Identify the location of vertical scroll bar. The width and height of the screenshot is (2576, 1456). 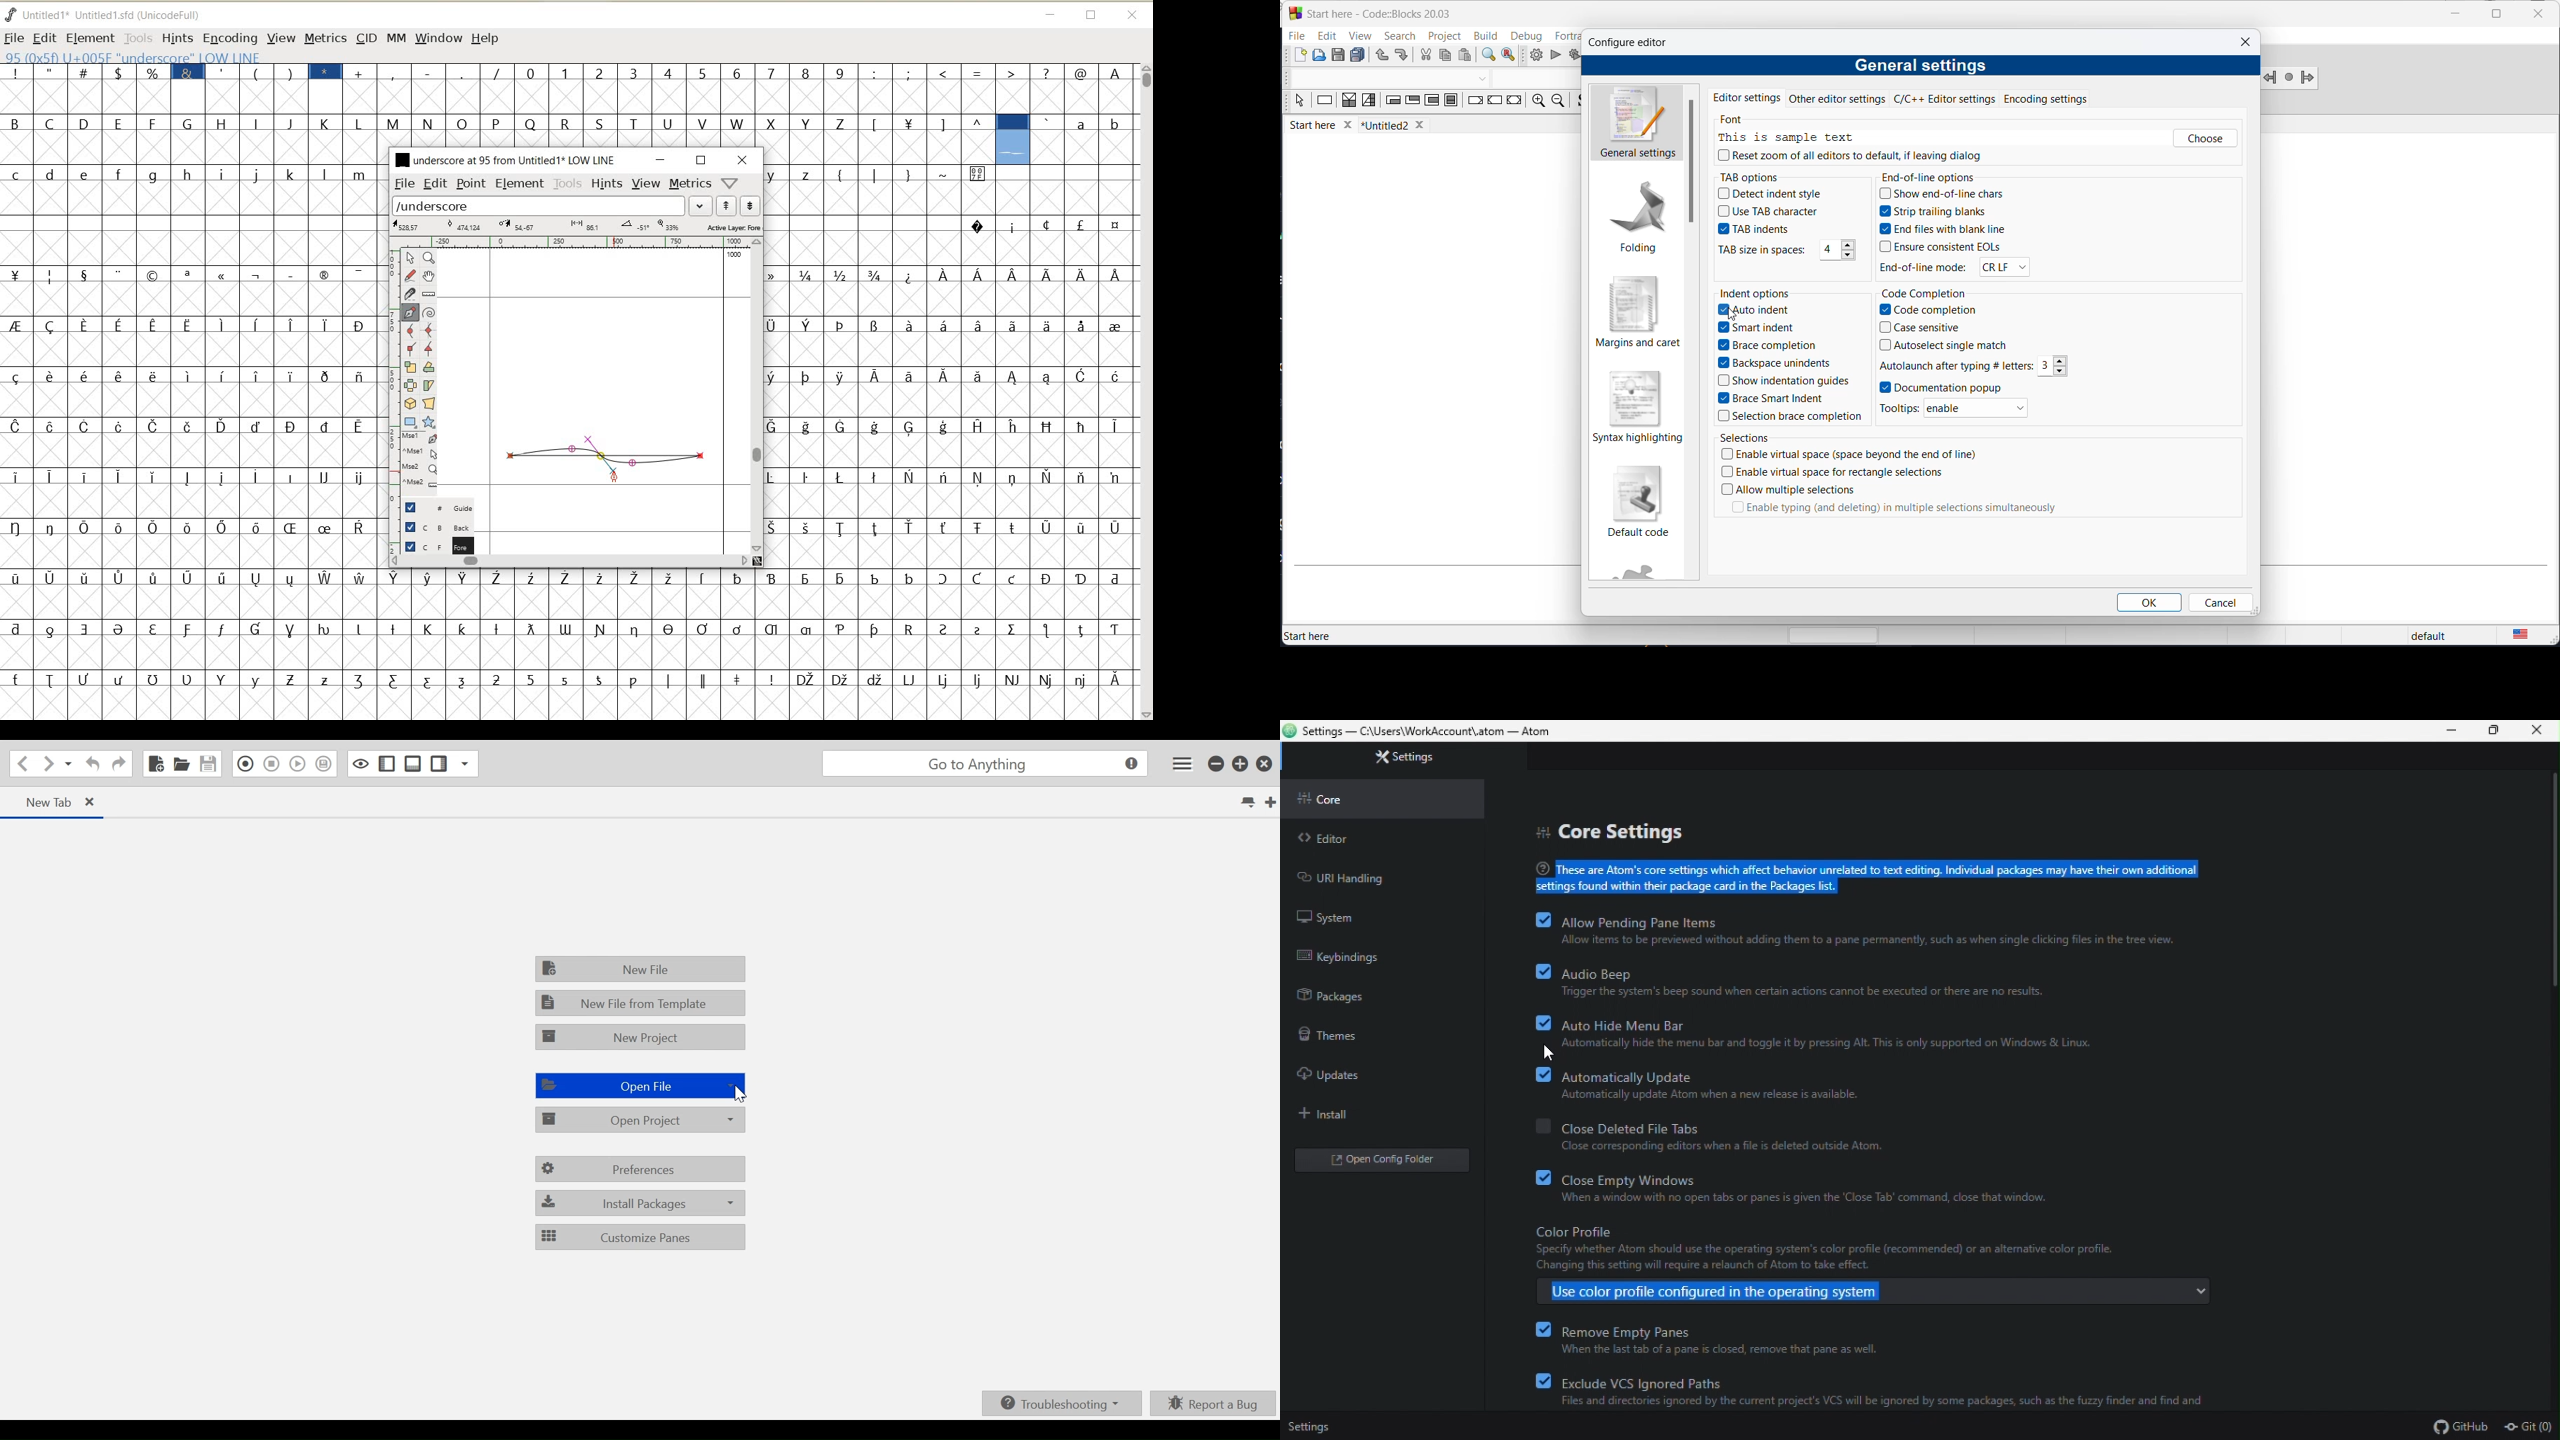
(2547, 878).